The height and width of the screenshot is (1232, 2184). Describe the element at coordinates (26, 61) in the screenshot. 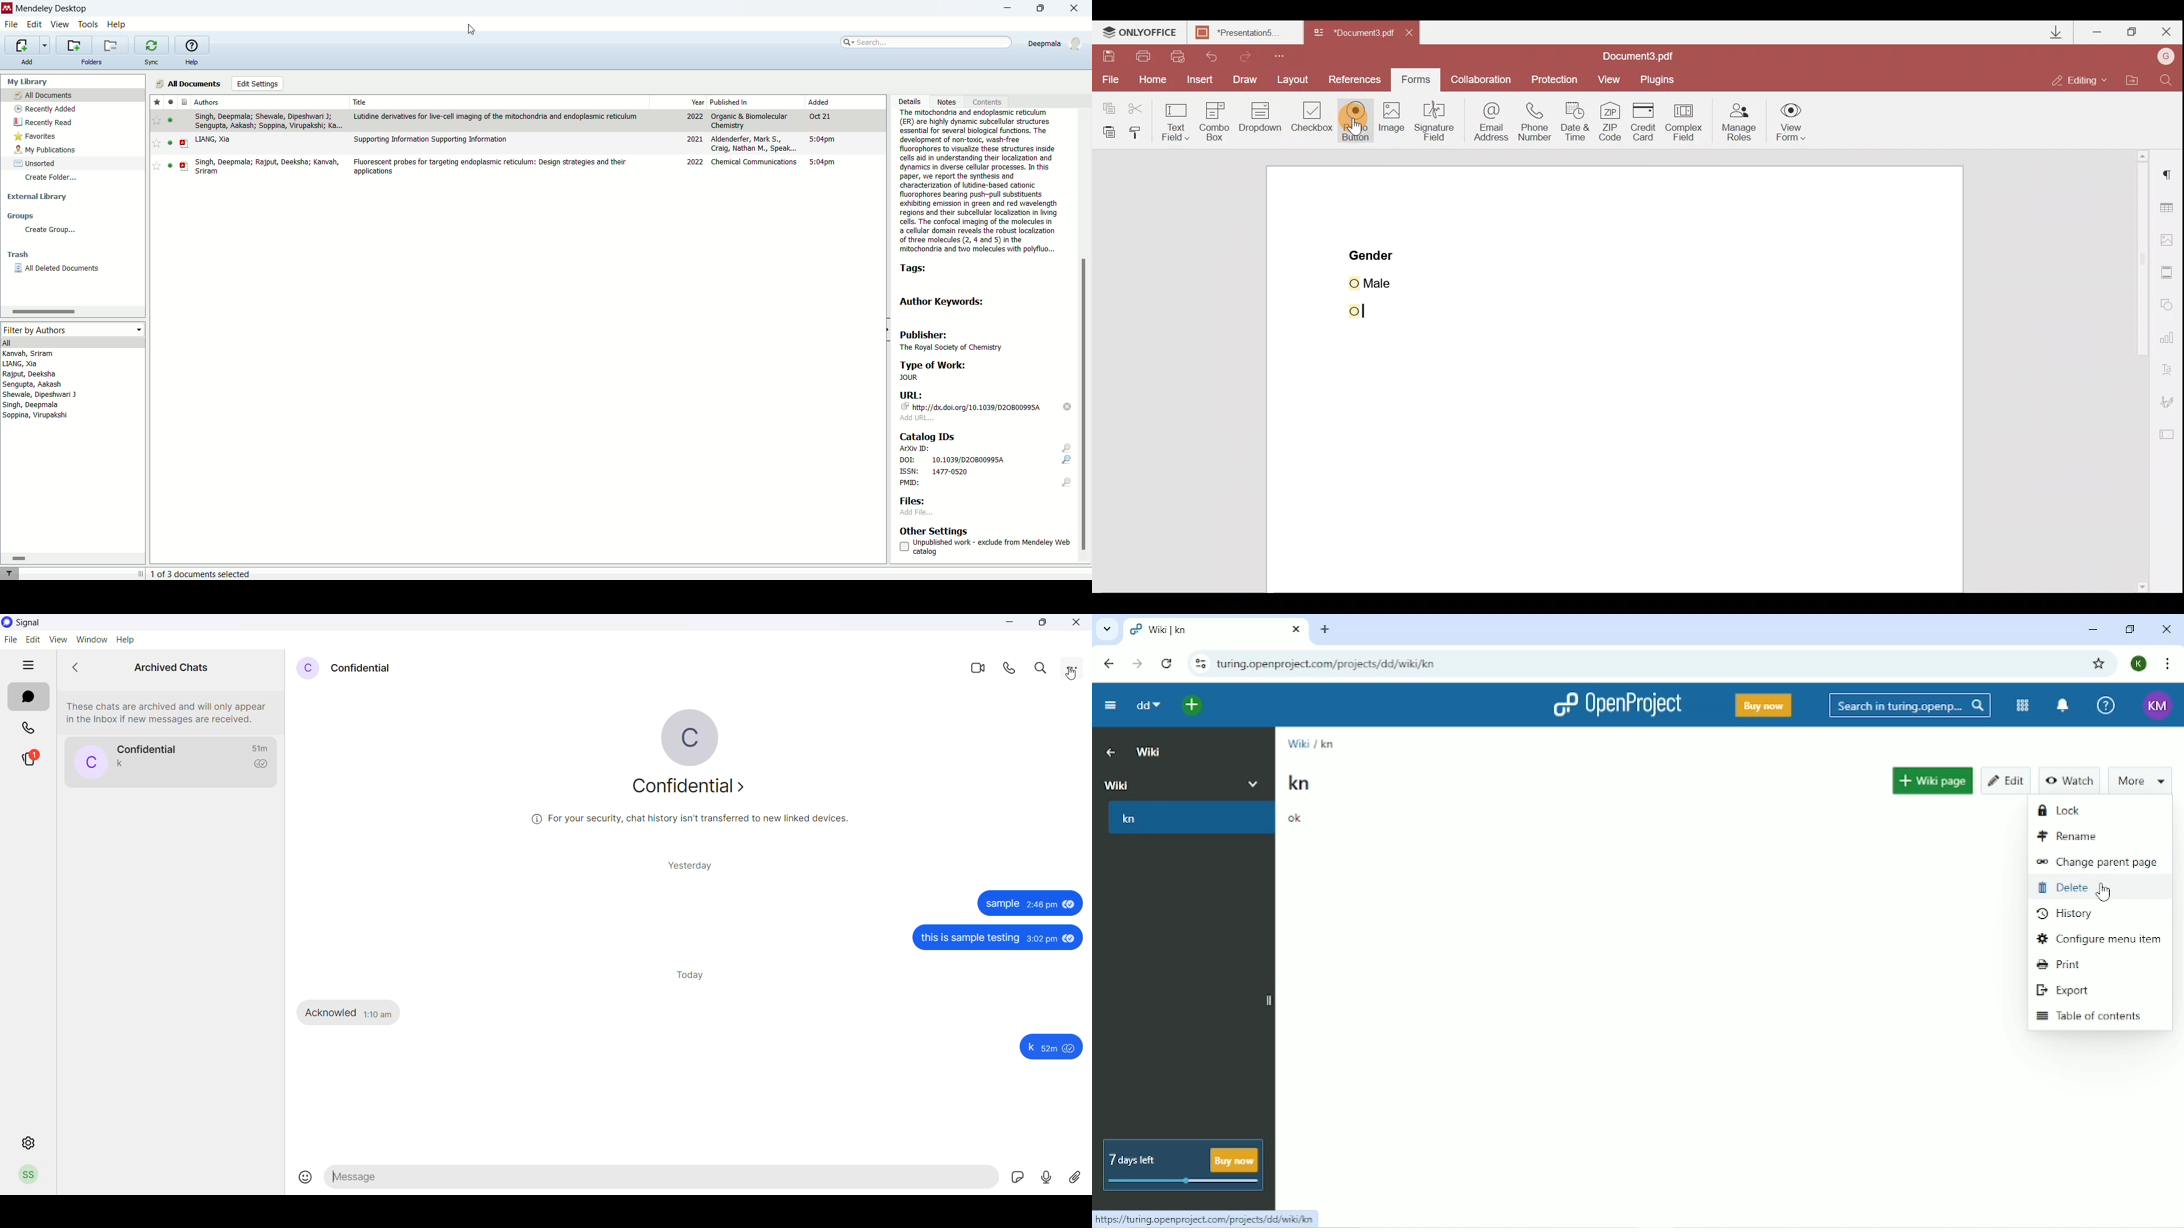

I see `add` at that location.